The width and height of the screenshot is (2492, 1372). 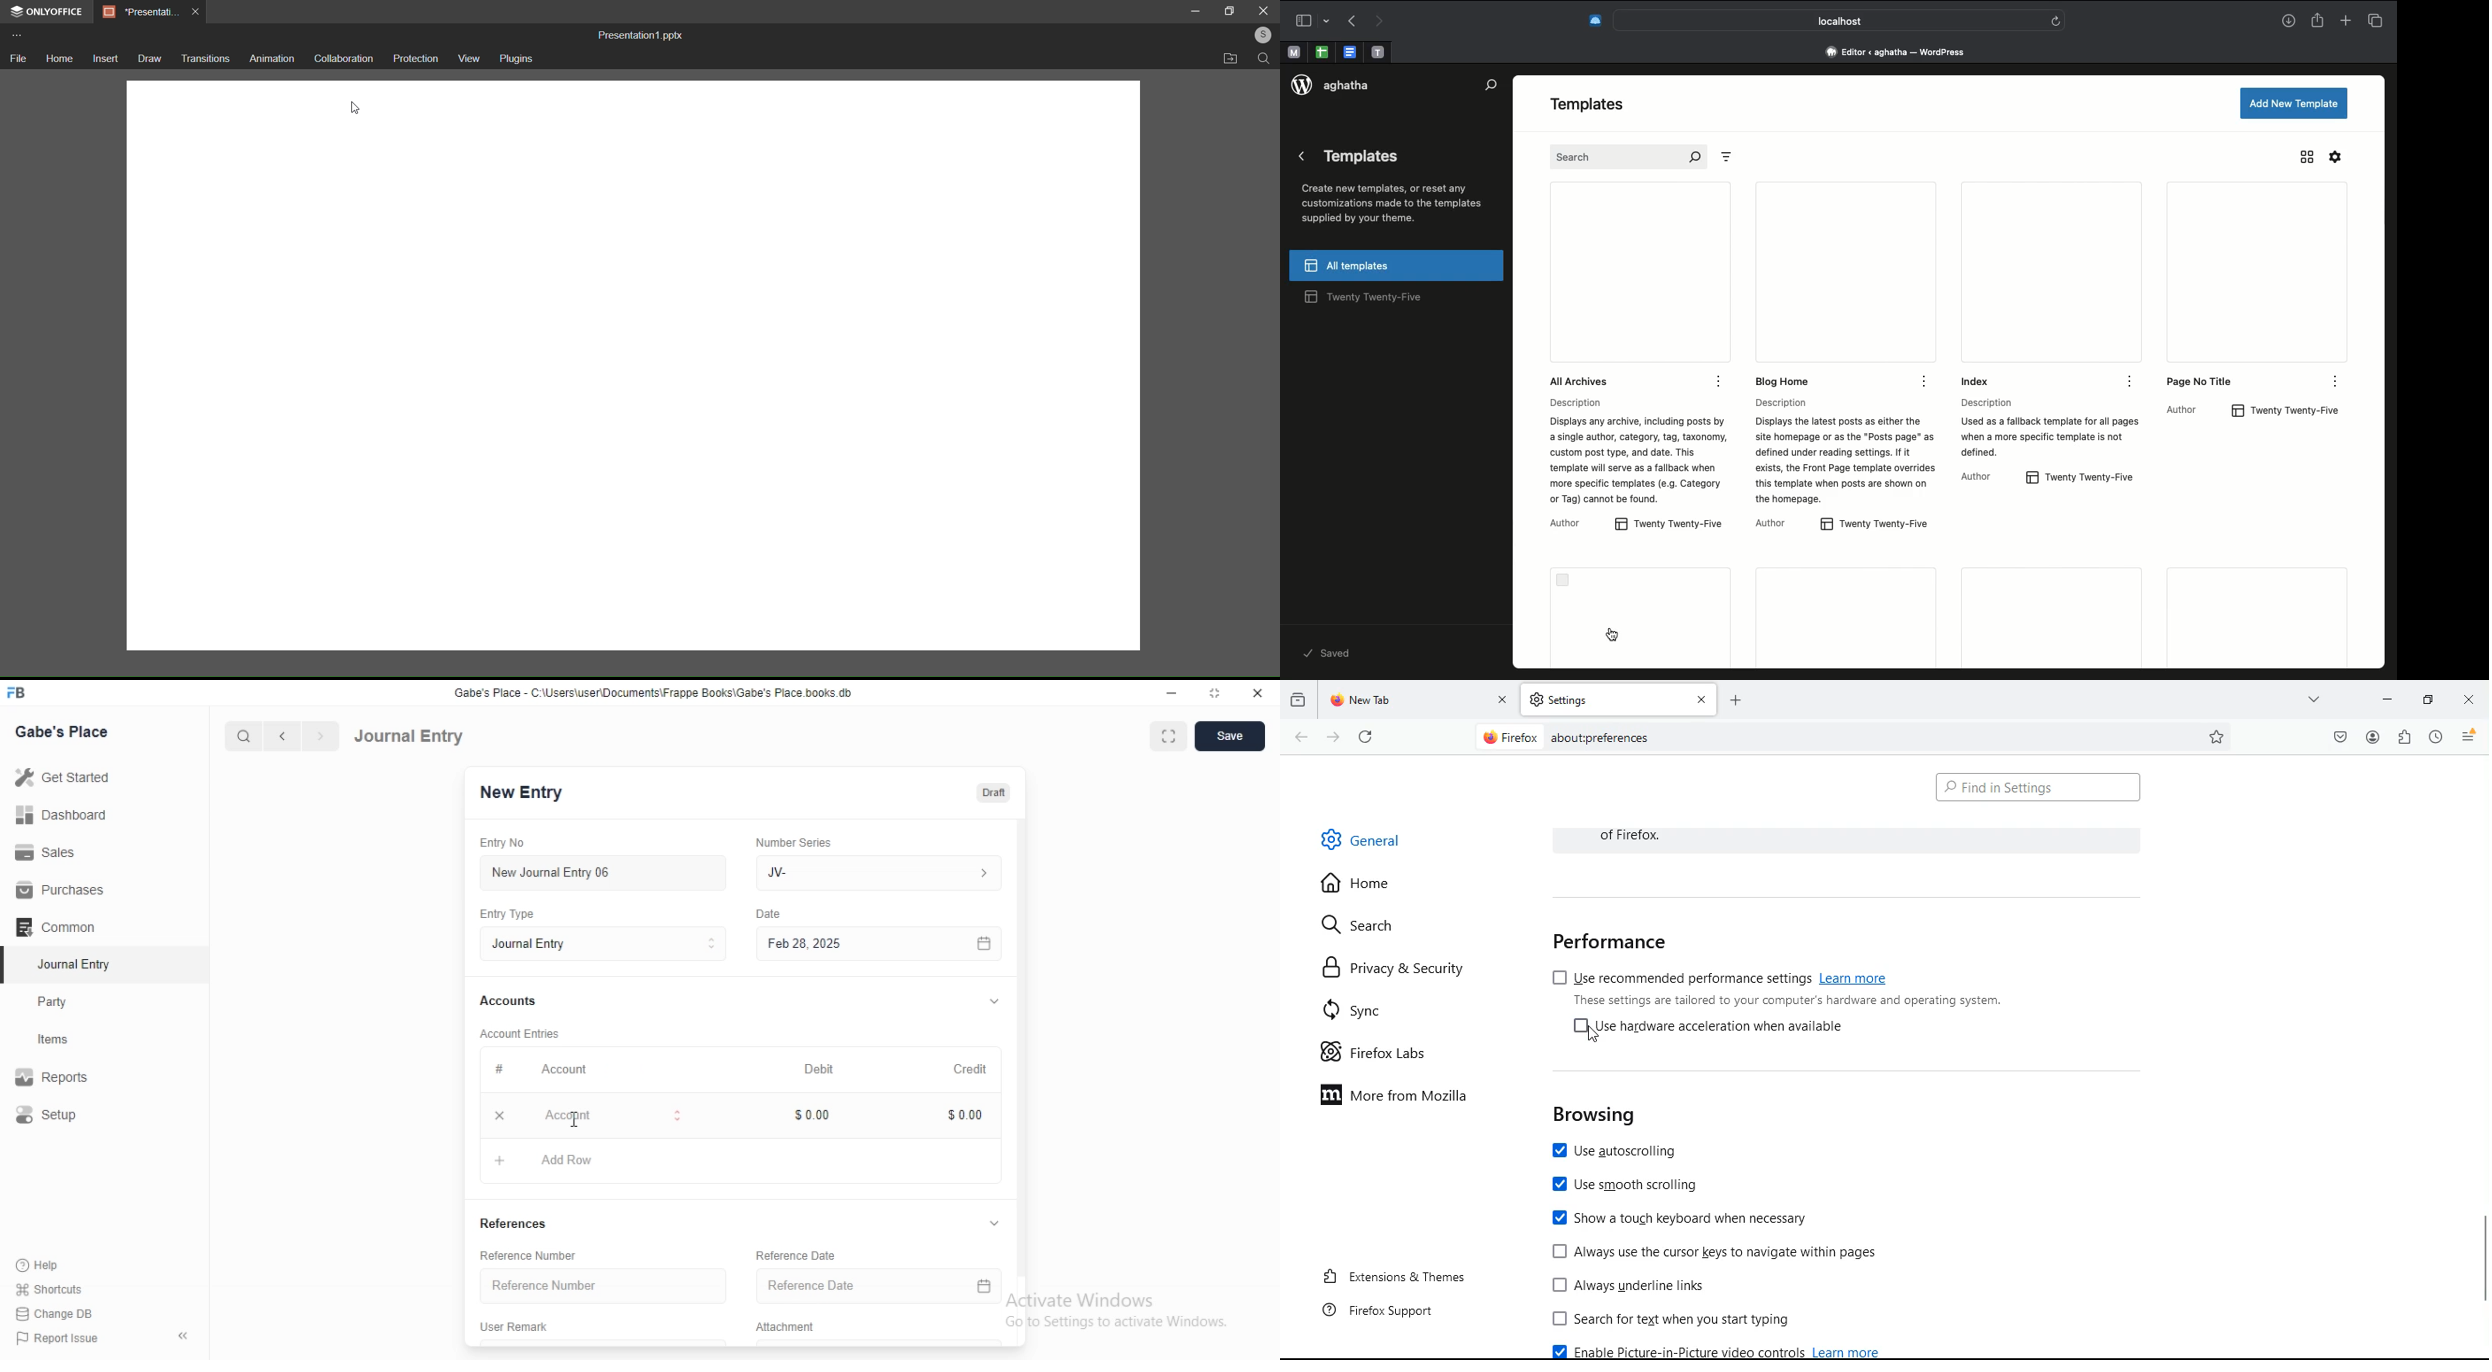 What do you see at coordinates (878, 870) in the screenshot?
I see `JV-` at bounding box center [878, 870].